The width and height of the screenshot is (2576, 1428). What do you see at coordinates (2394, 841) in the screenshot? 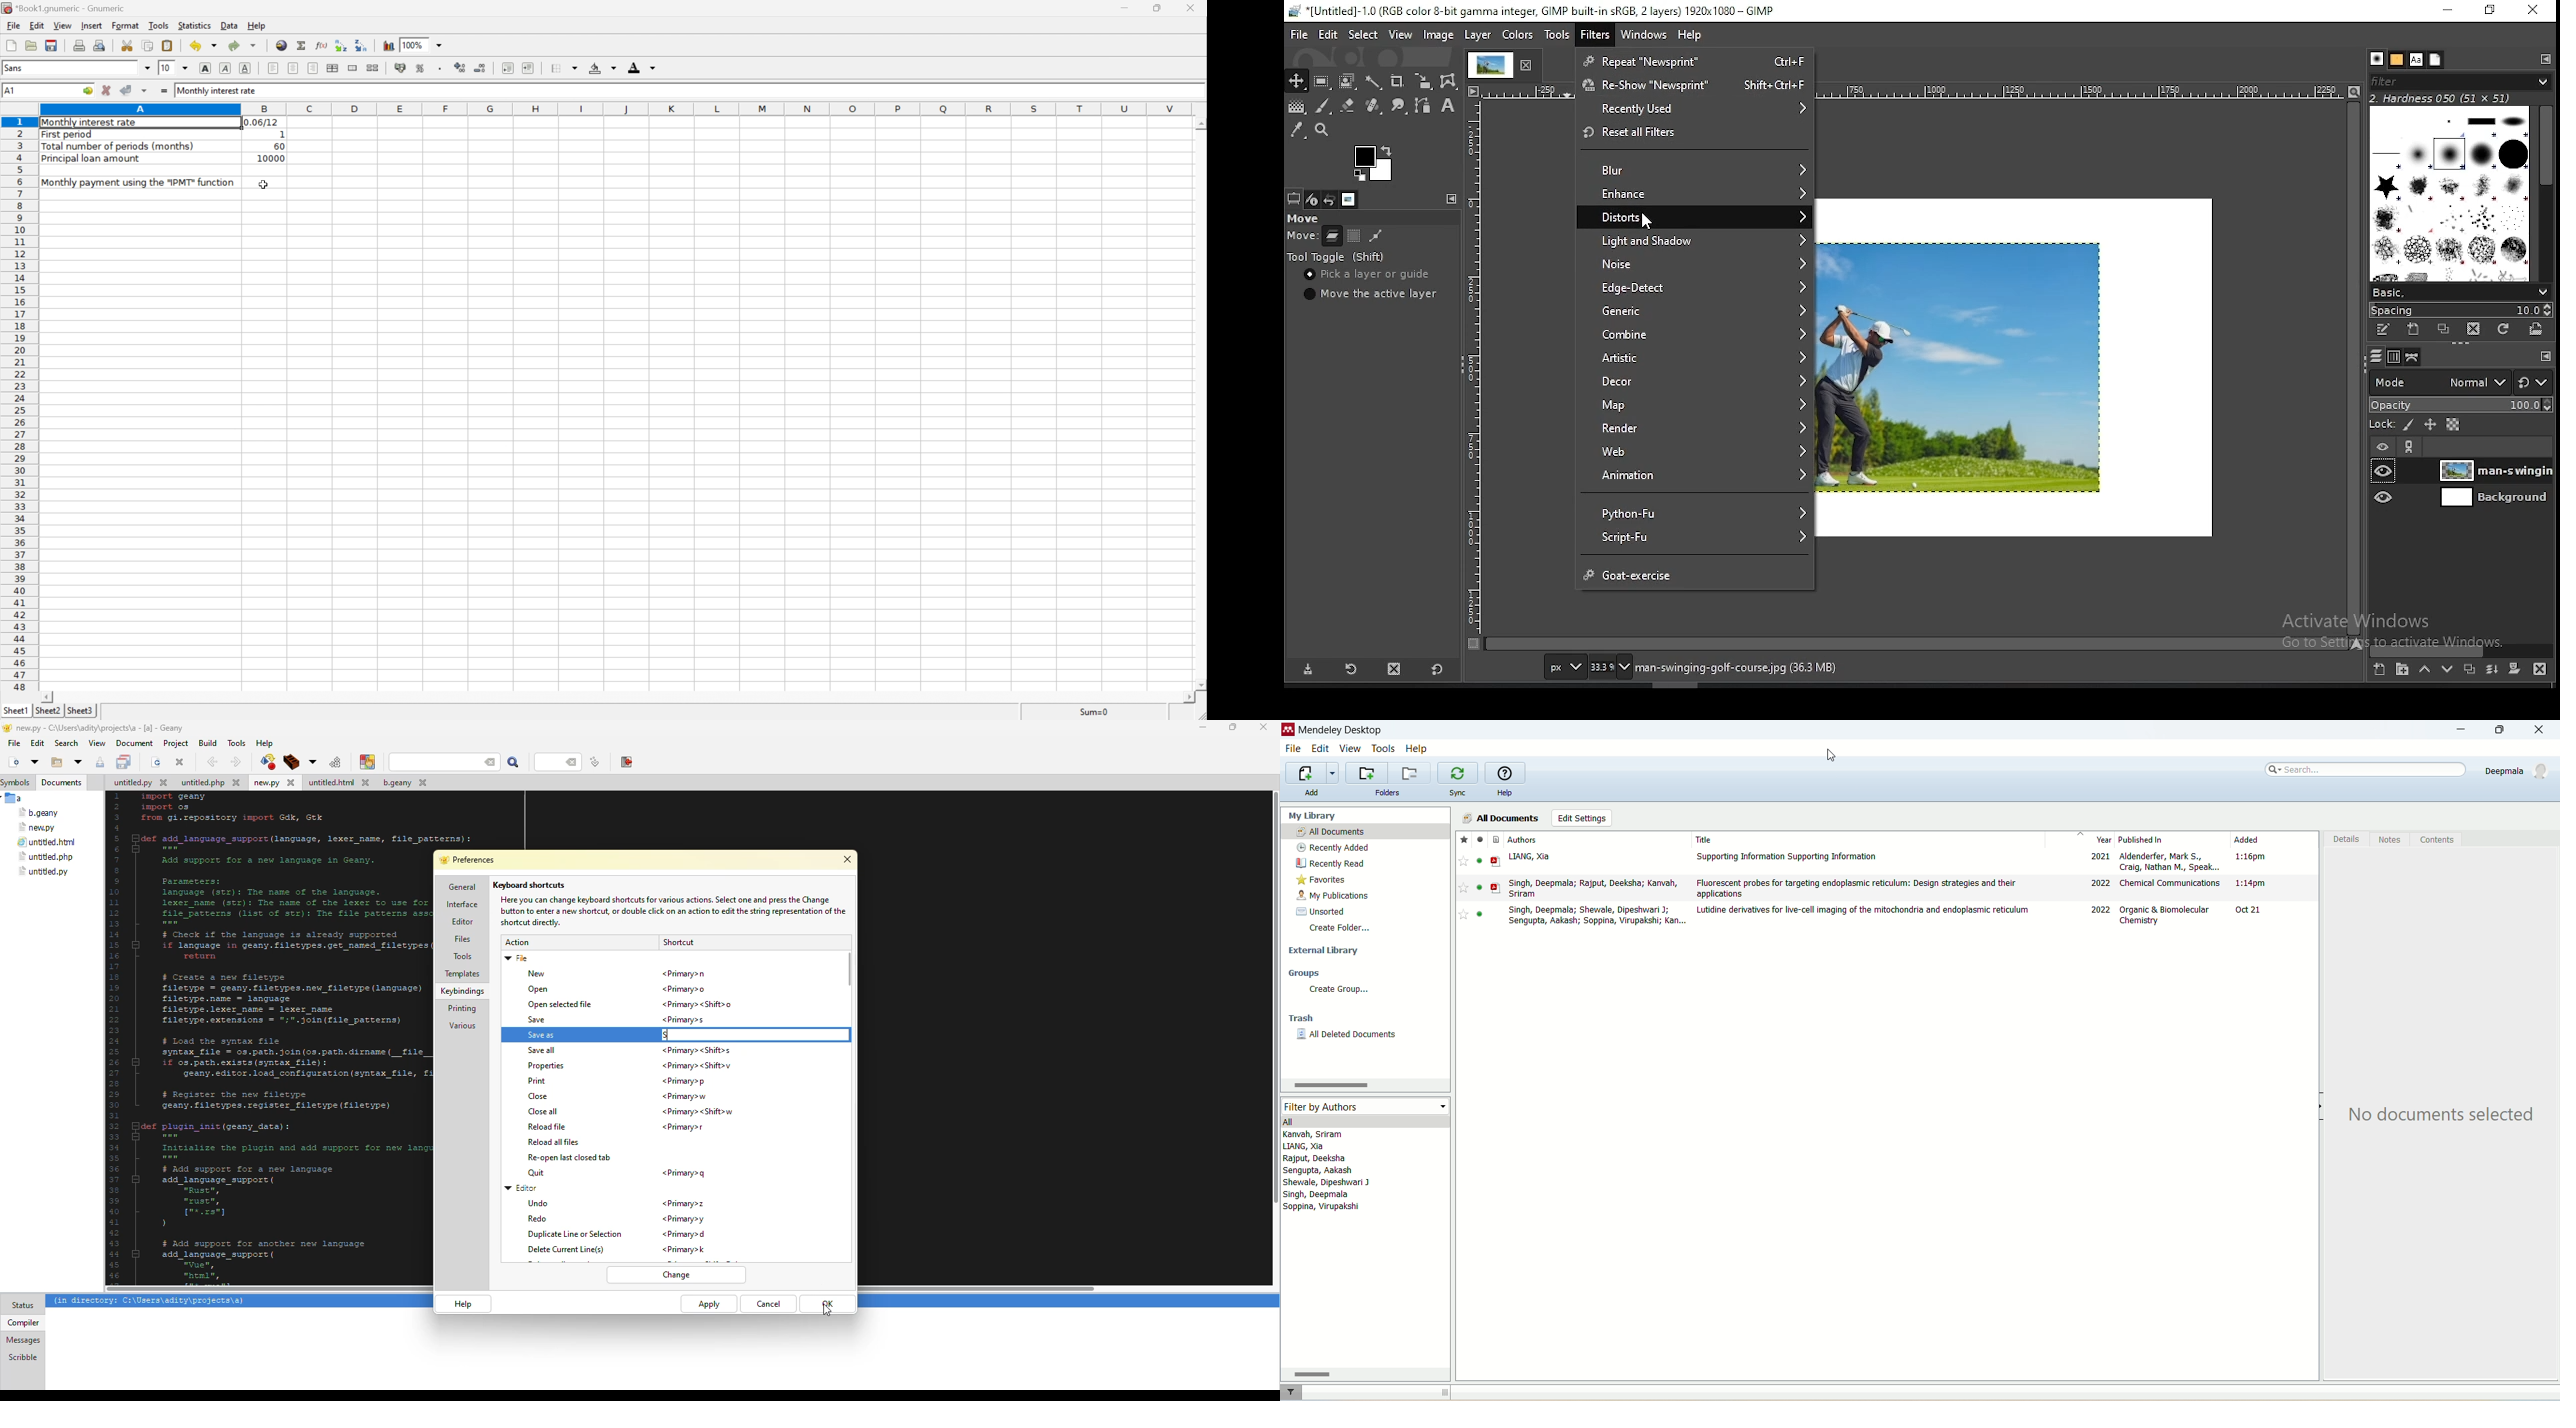
I see `notes` at bounding box center [2394, 841].